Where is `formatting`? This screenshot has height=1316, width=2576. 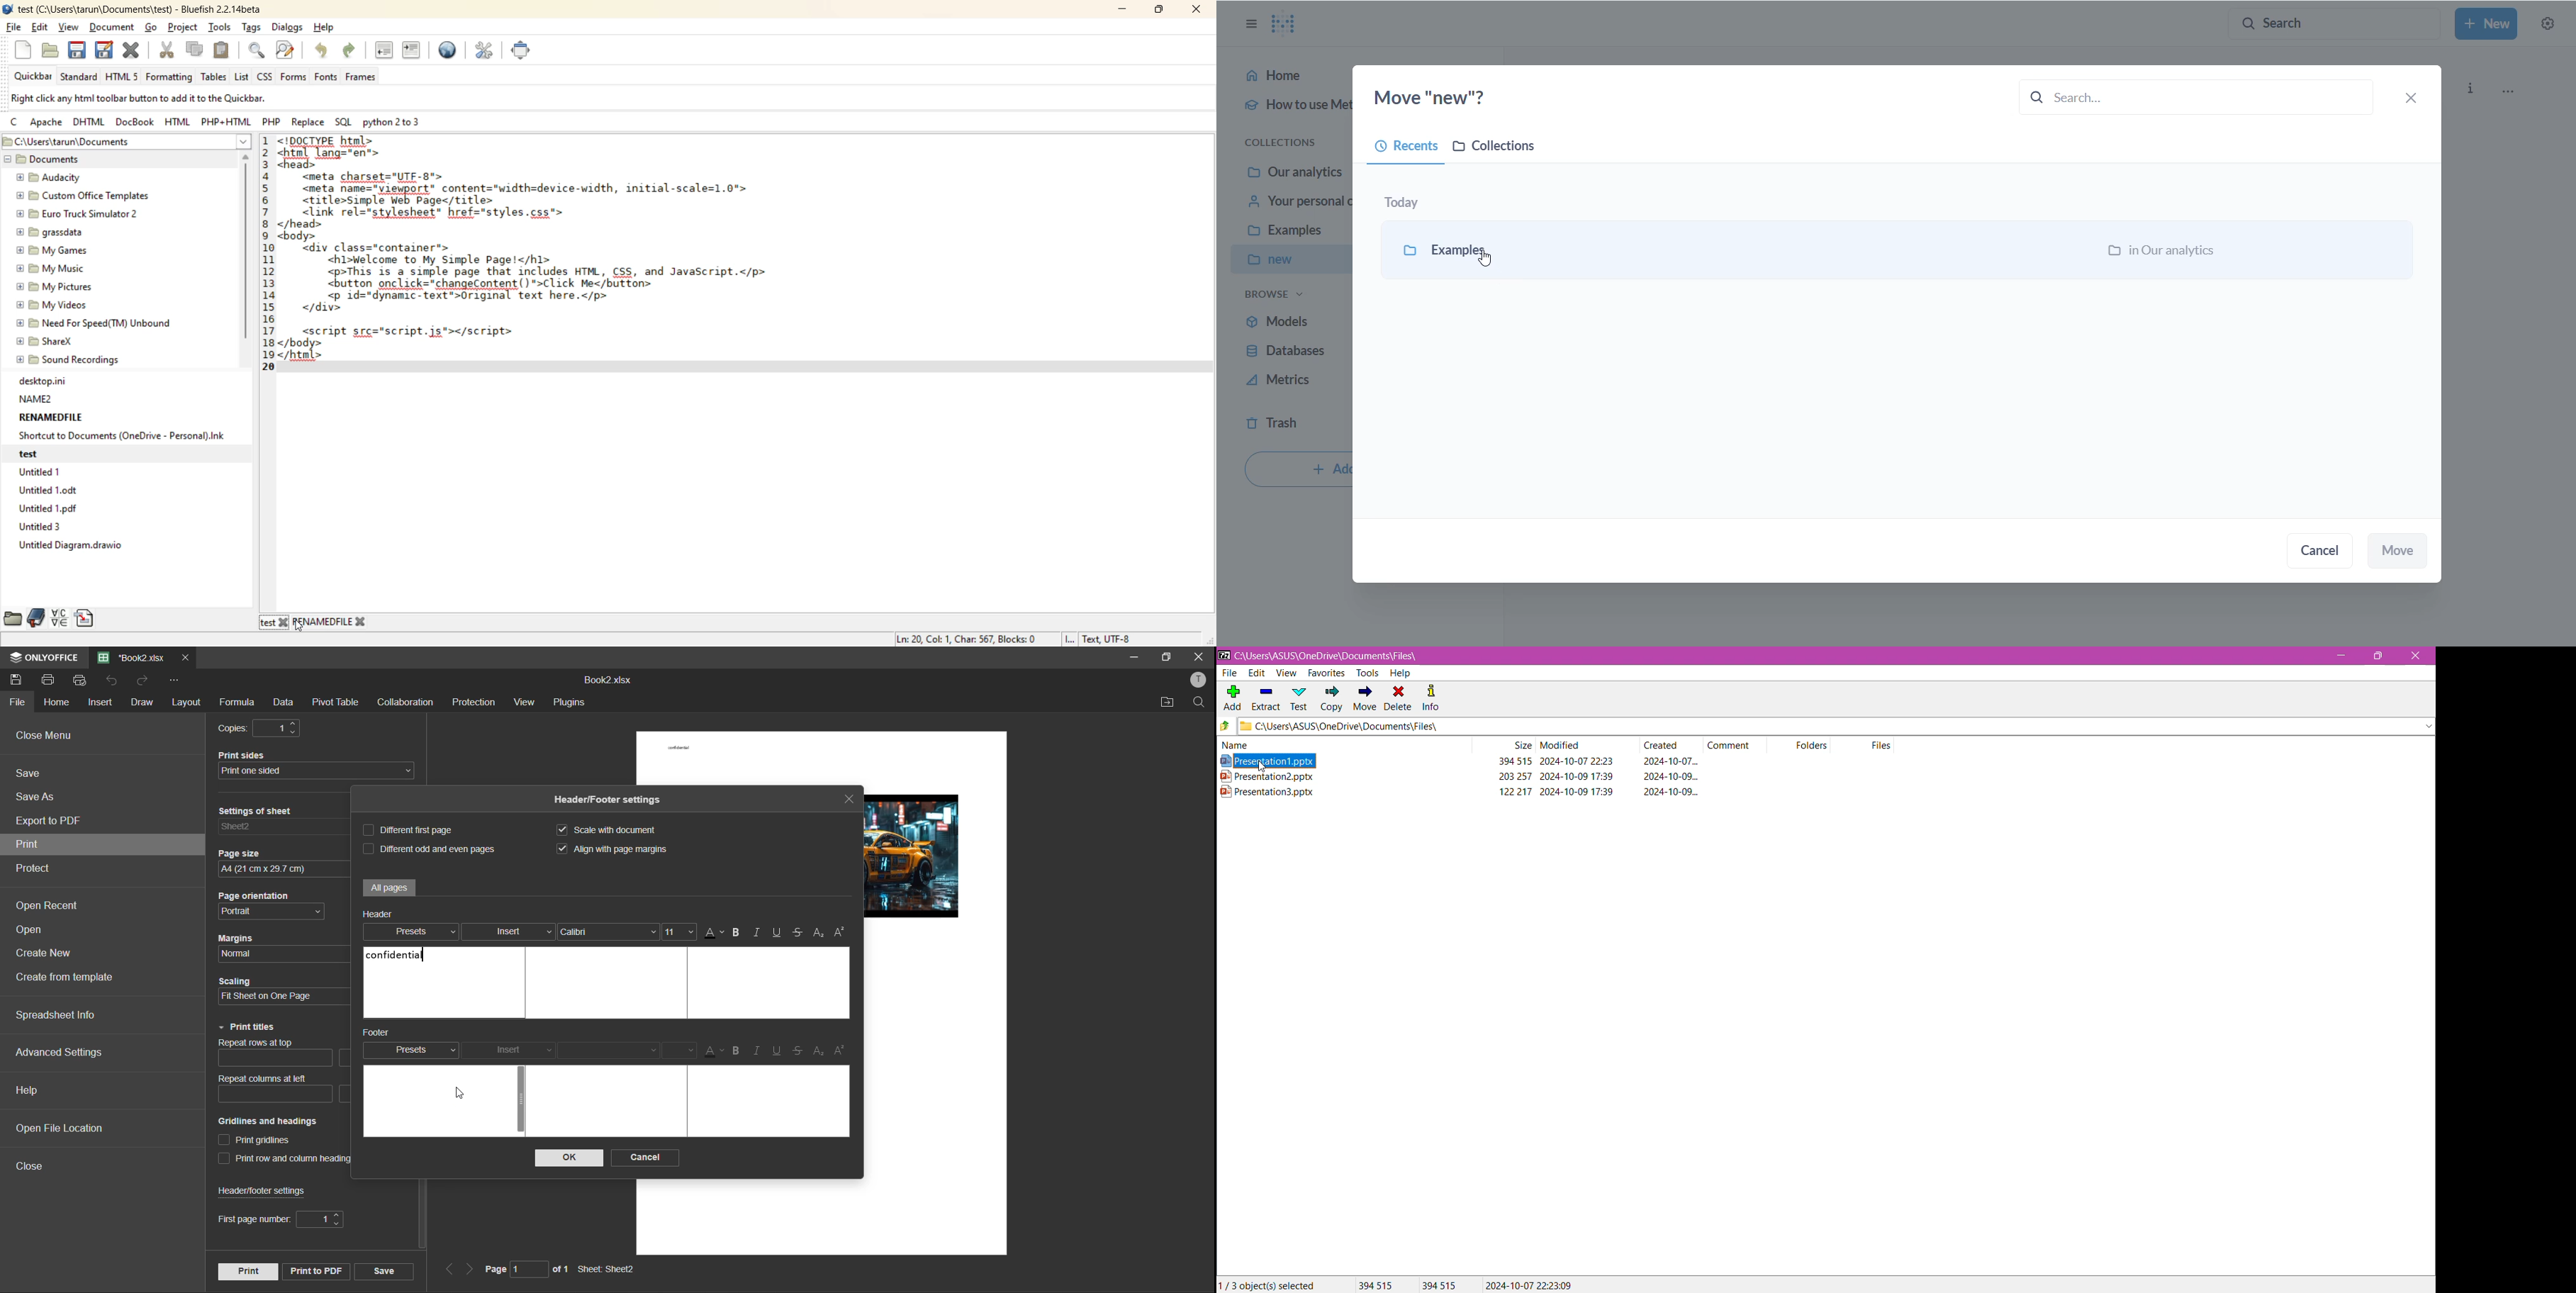
formatting is located at coordinates (170, 76).